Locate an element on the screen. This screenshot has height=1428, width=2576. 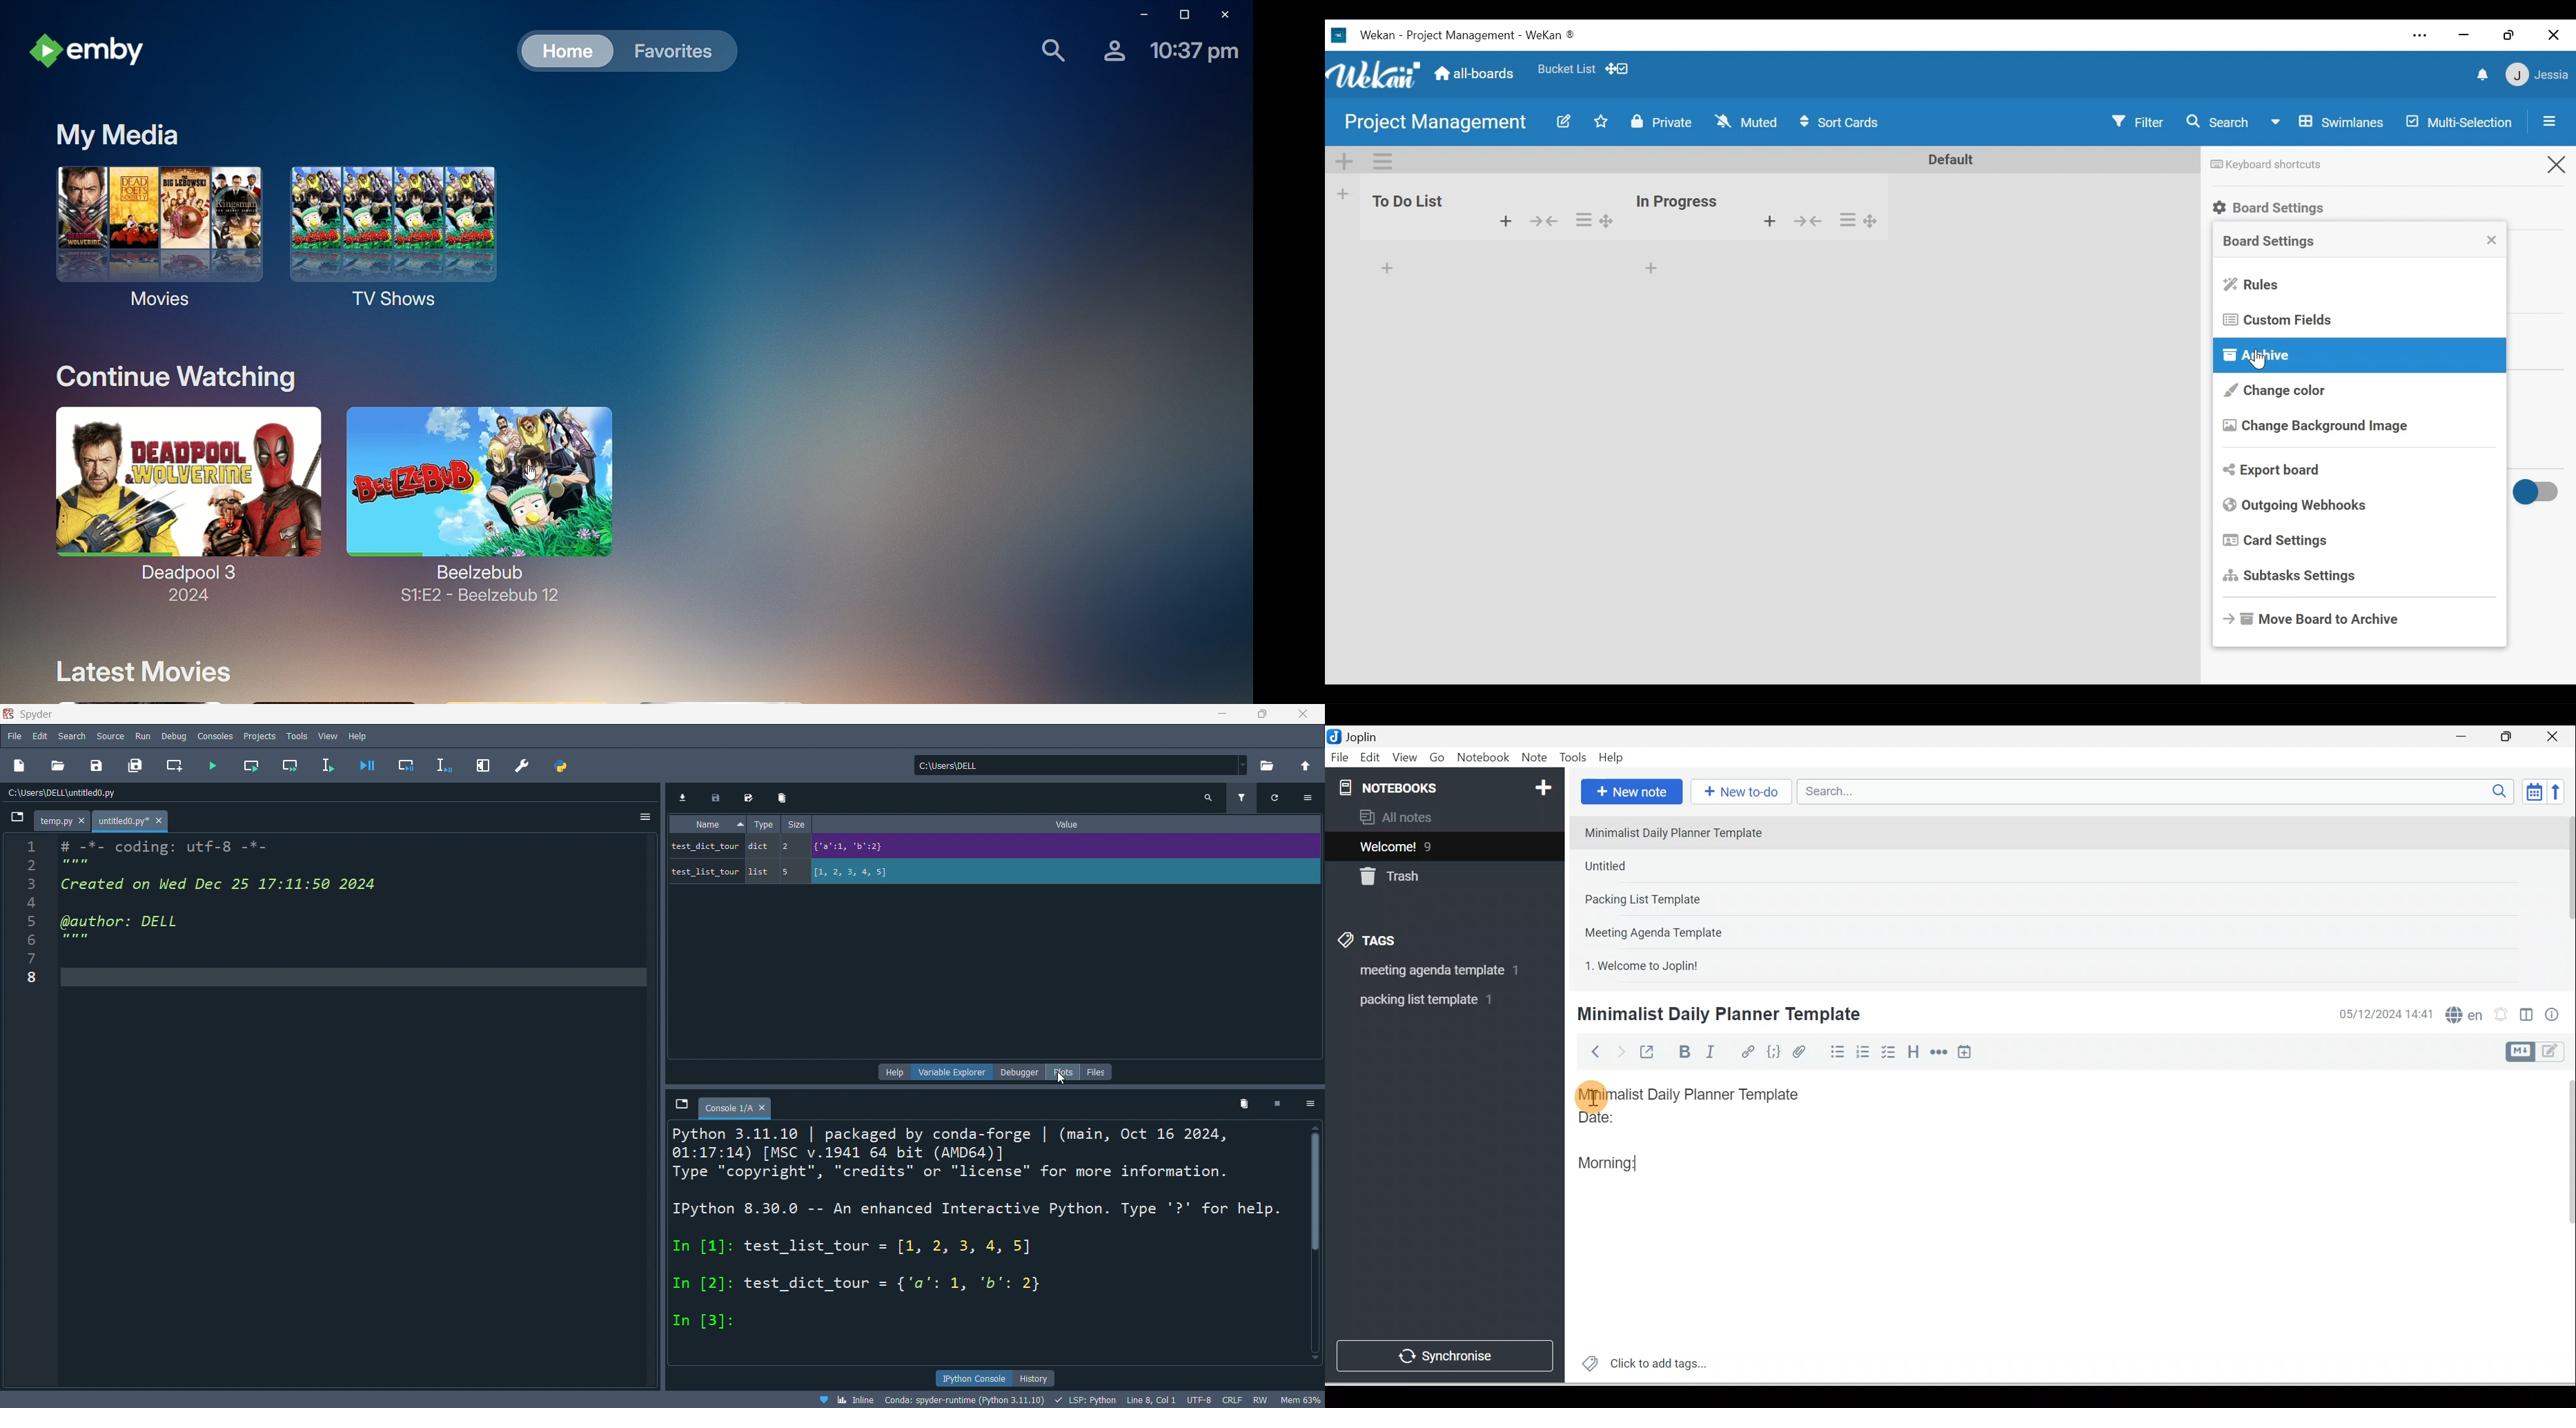
inline is located at coordinates (840, 1400).